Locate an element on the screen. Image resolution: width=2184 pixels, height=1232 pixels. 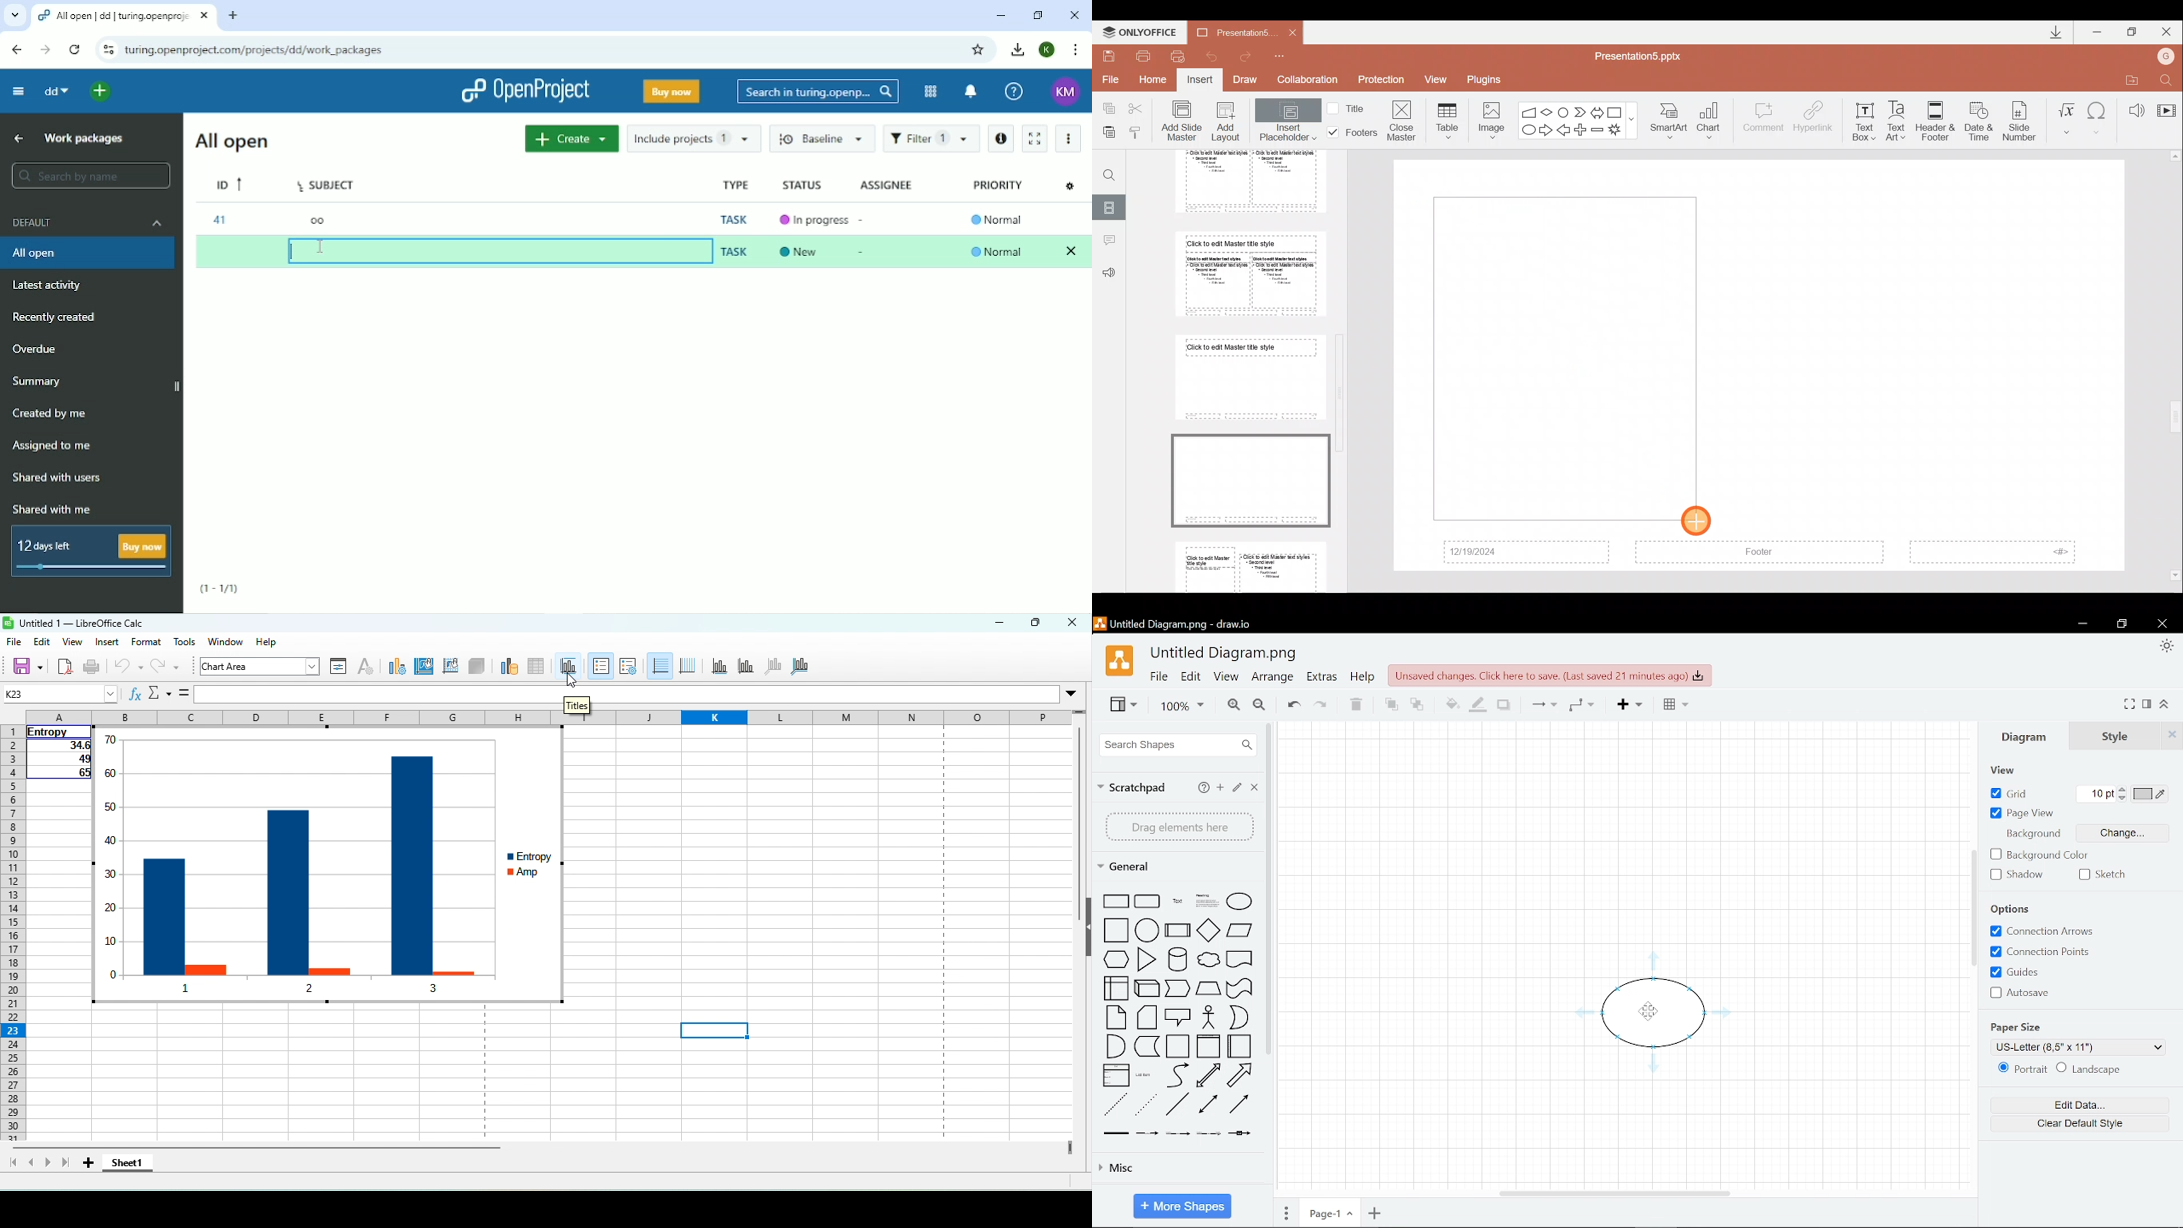
Chart is located at coordinates (1716, 122).